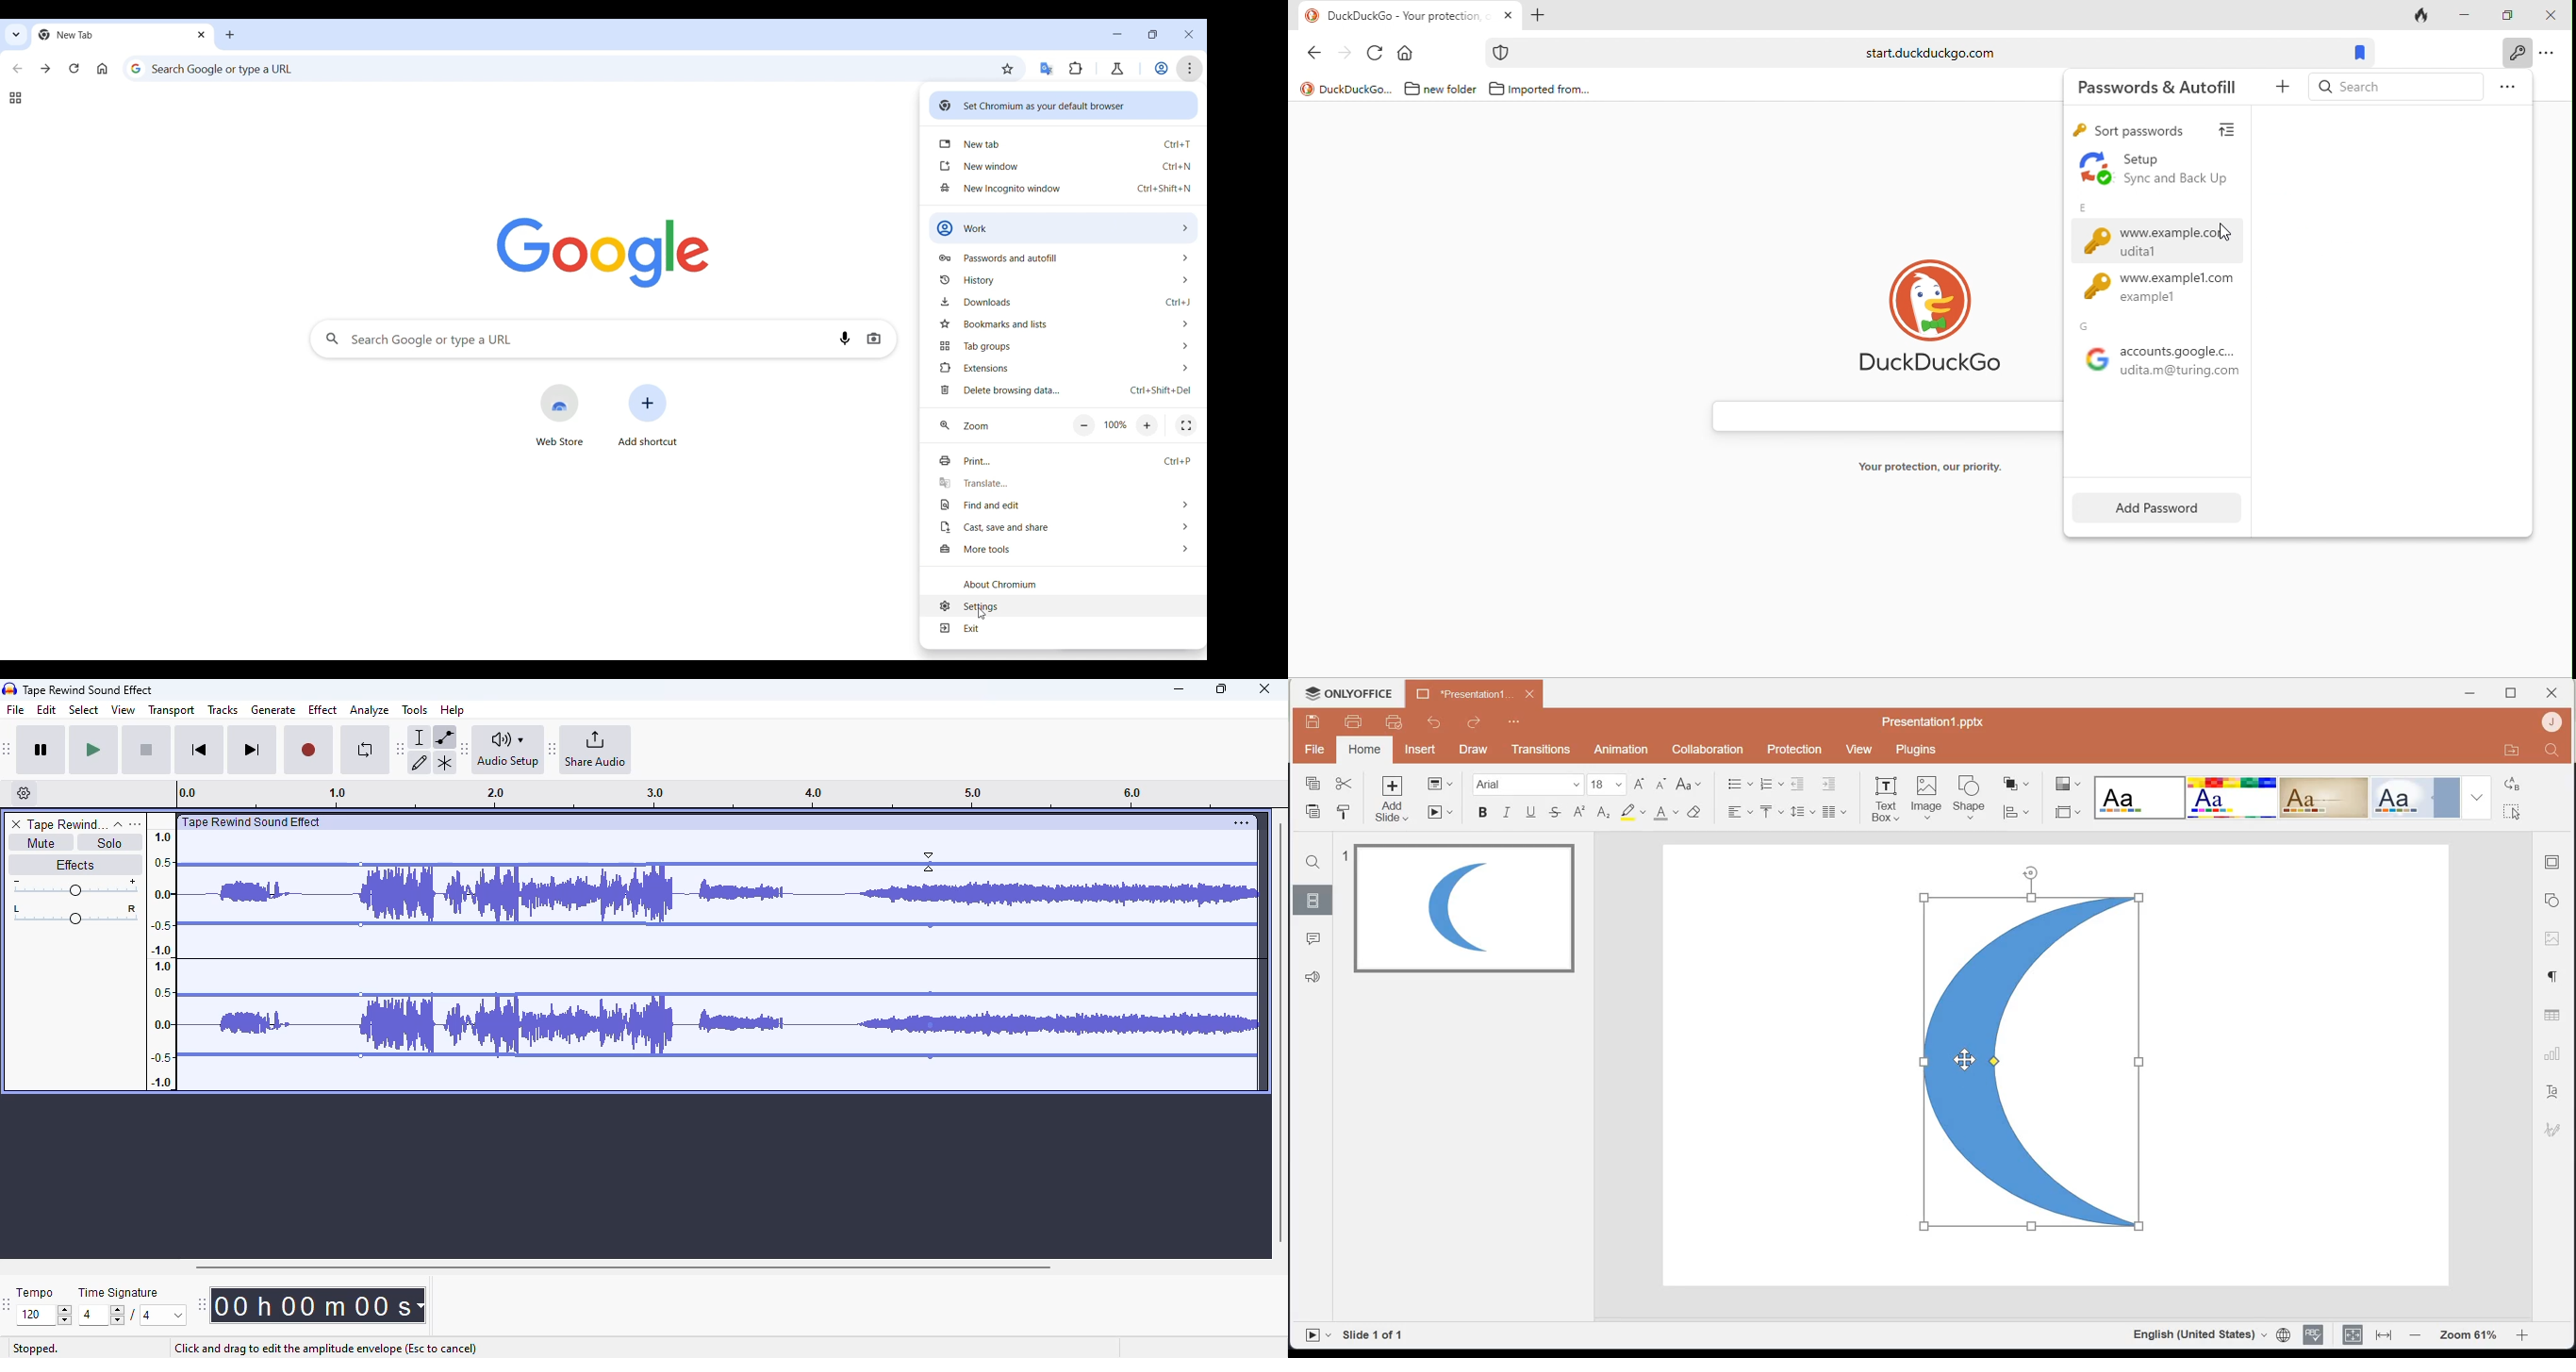 This screenshot has height=1372, width=2576. What do you see at coordinates (89, 689) in the screenshot?
I see `title` at bounding box center [89, 689].